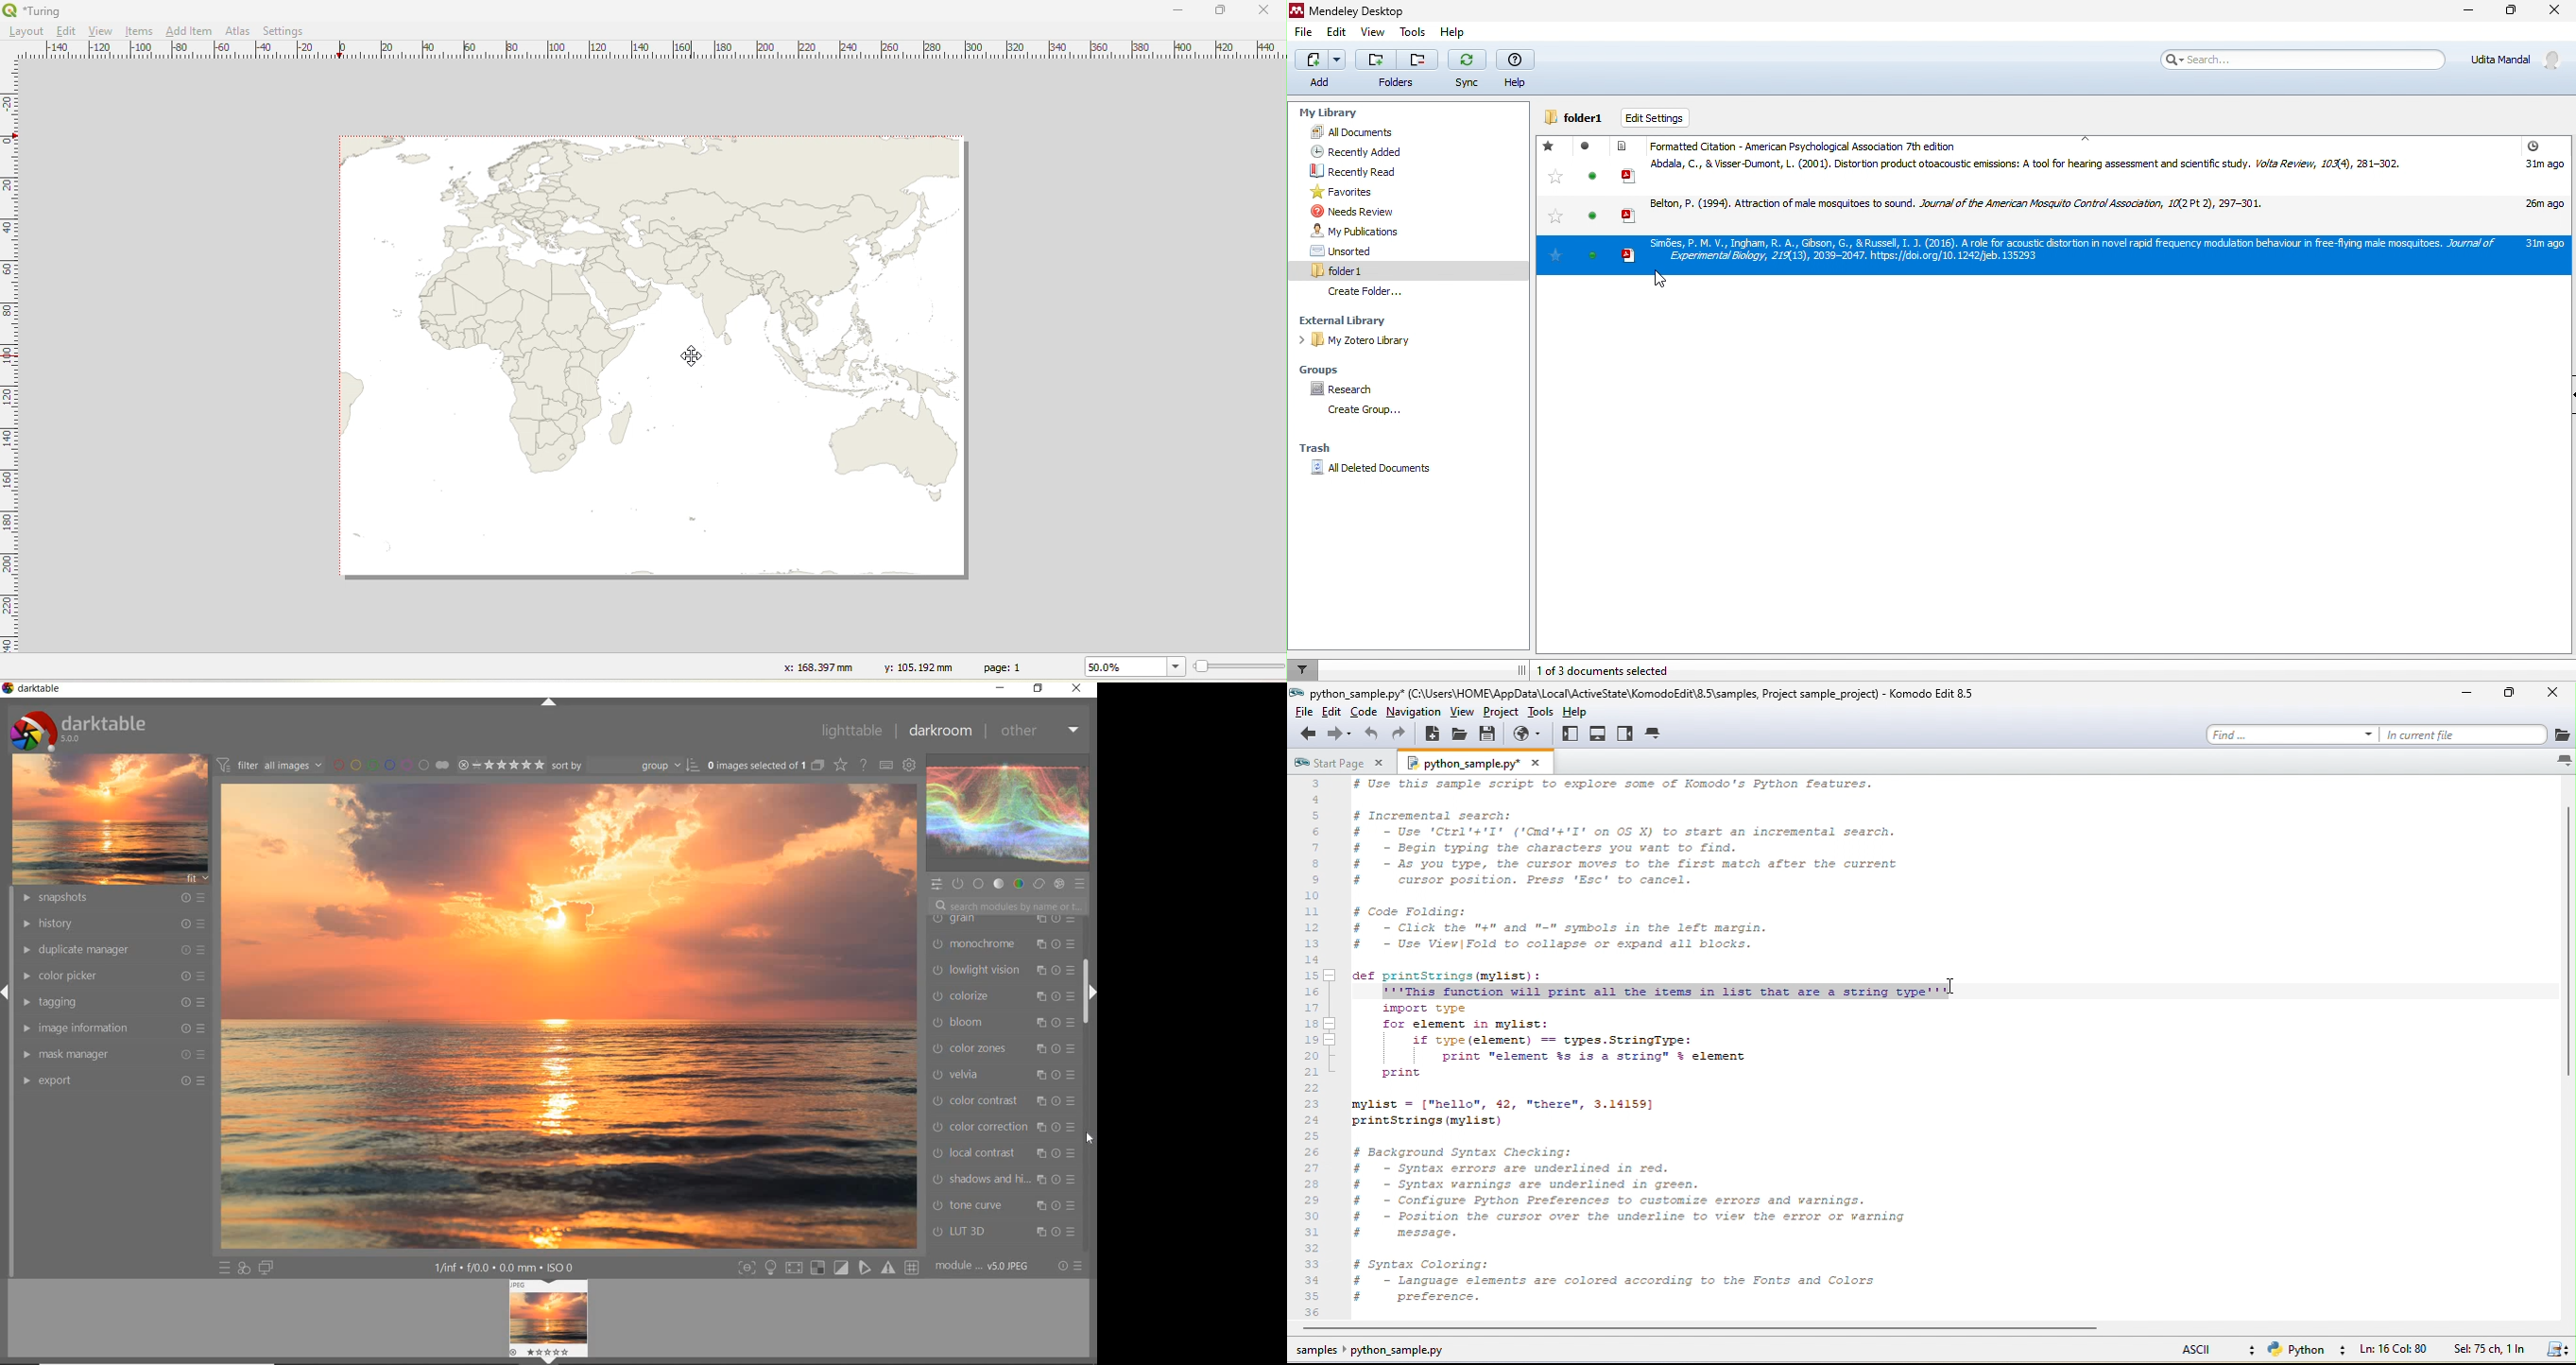  I want to click on close, so click(1080, 690).